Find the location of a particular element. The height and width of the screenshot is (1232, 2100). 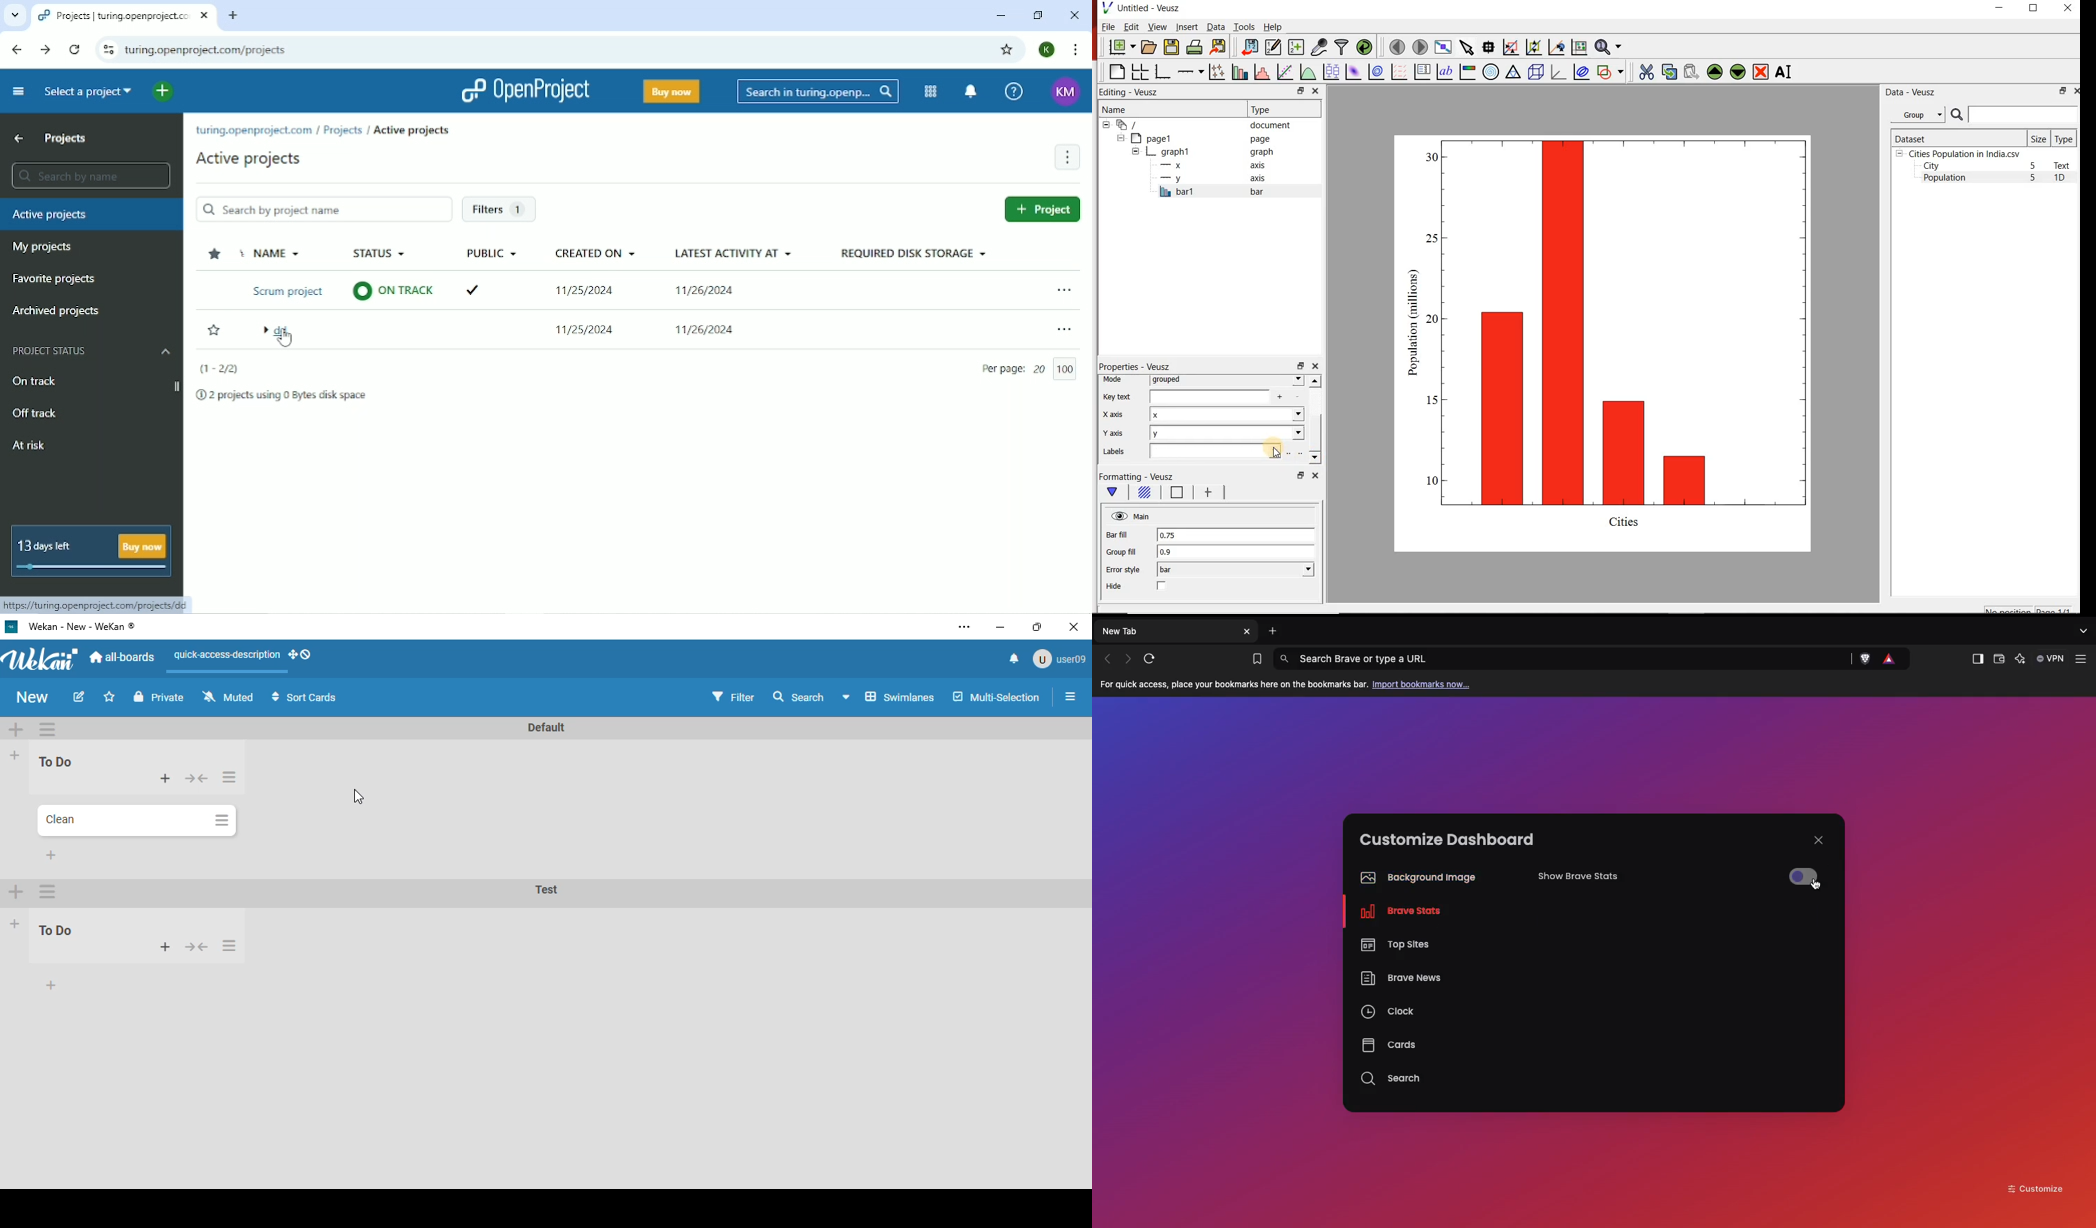

close is located at coordinates (2075, 91).